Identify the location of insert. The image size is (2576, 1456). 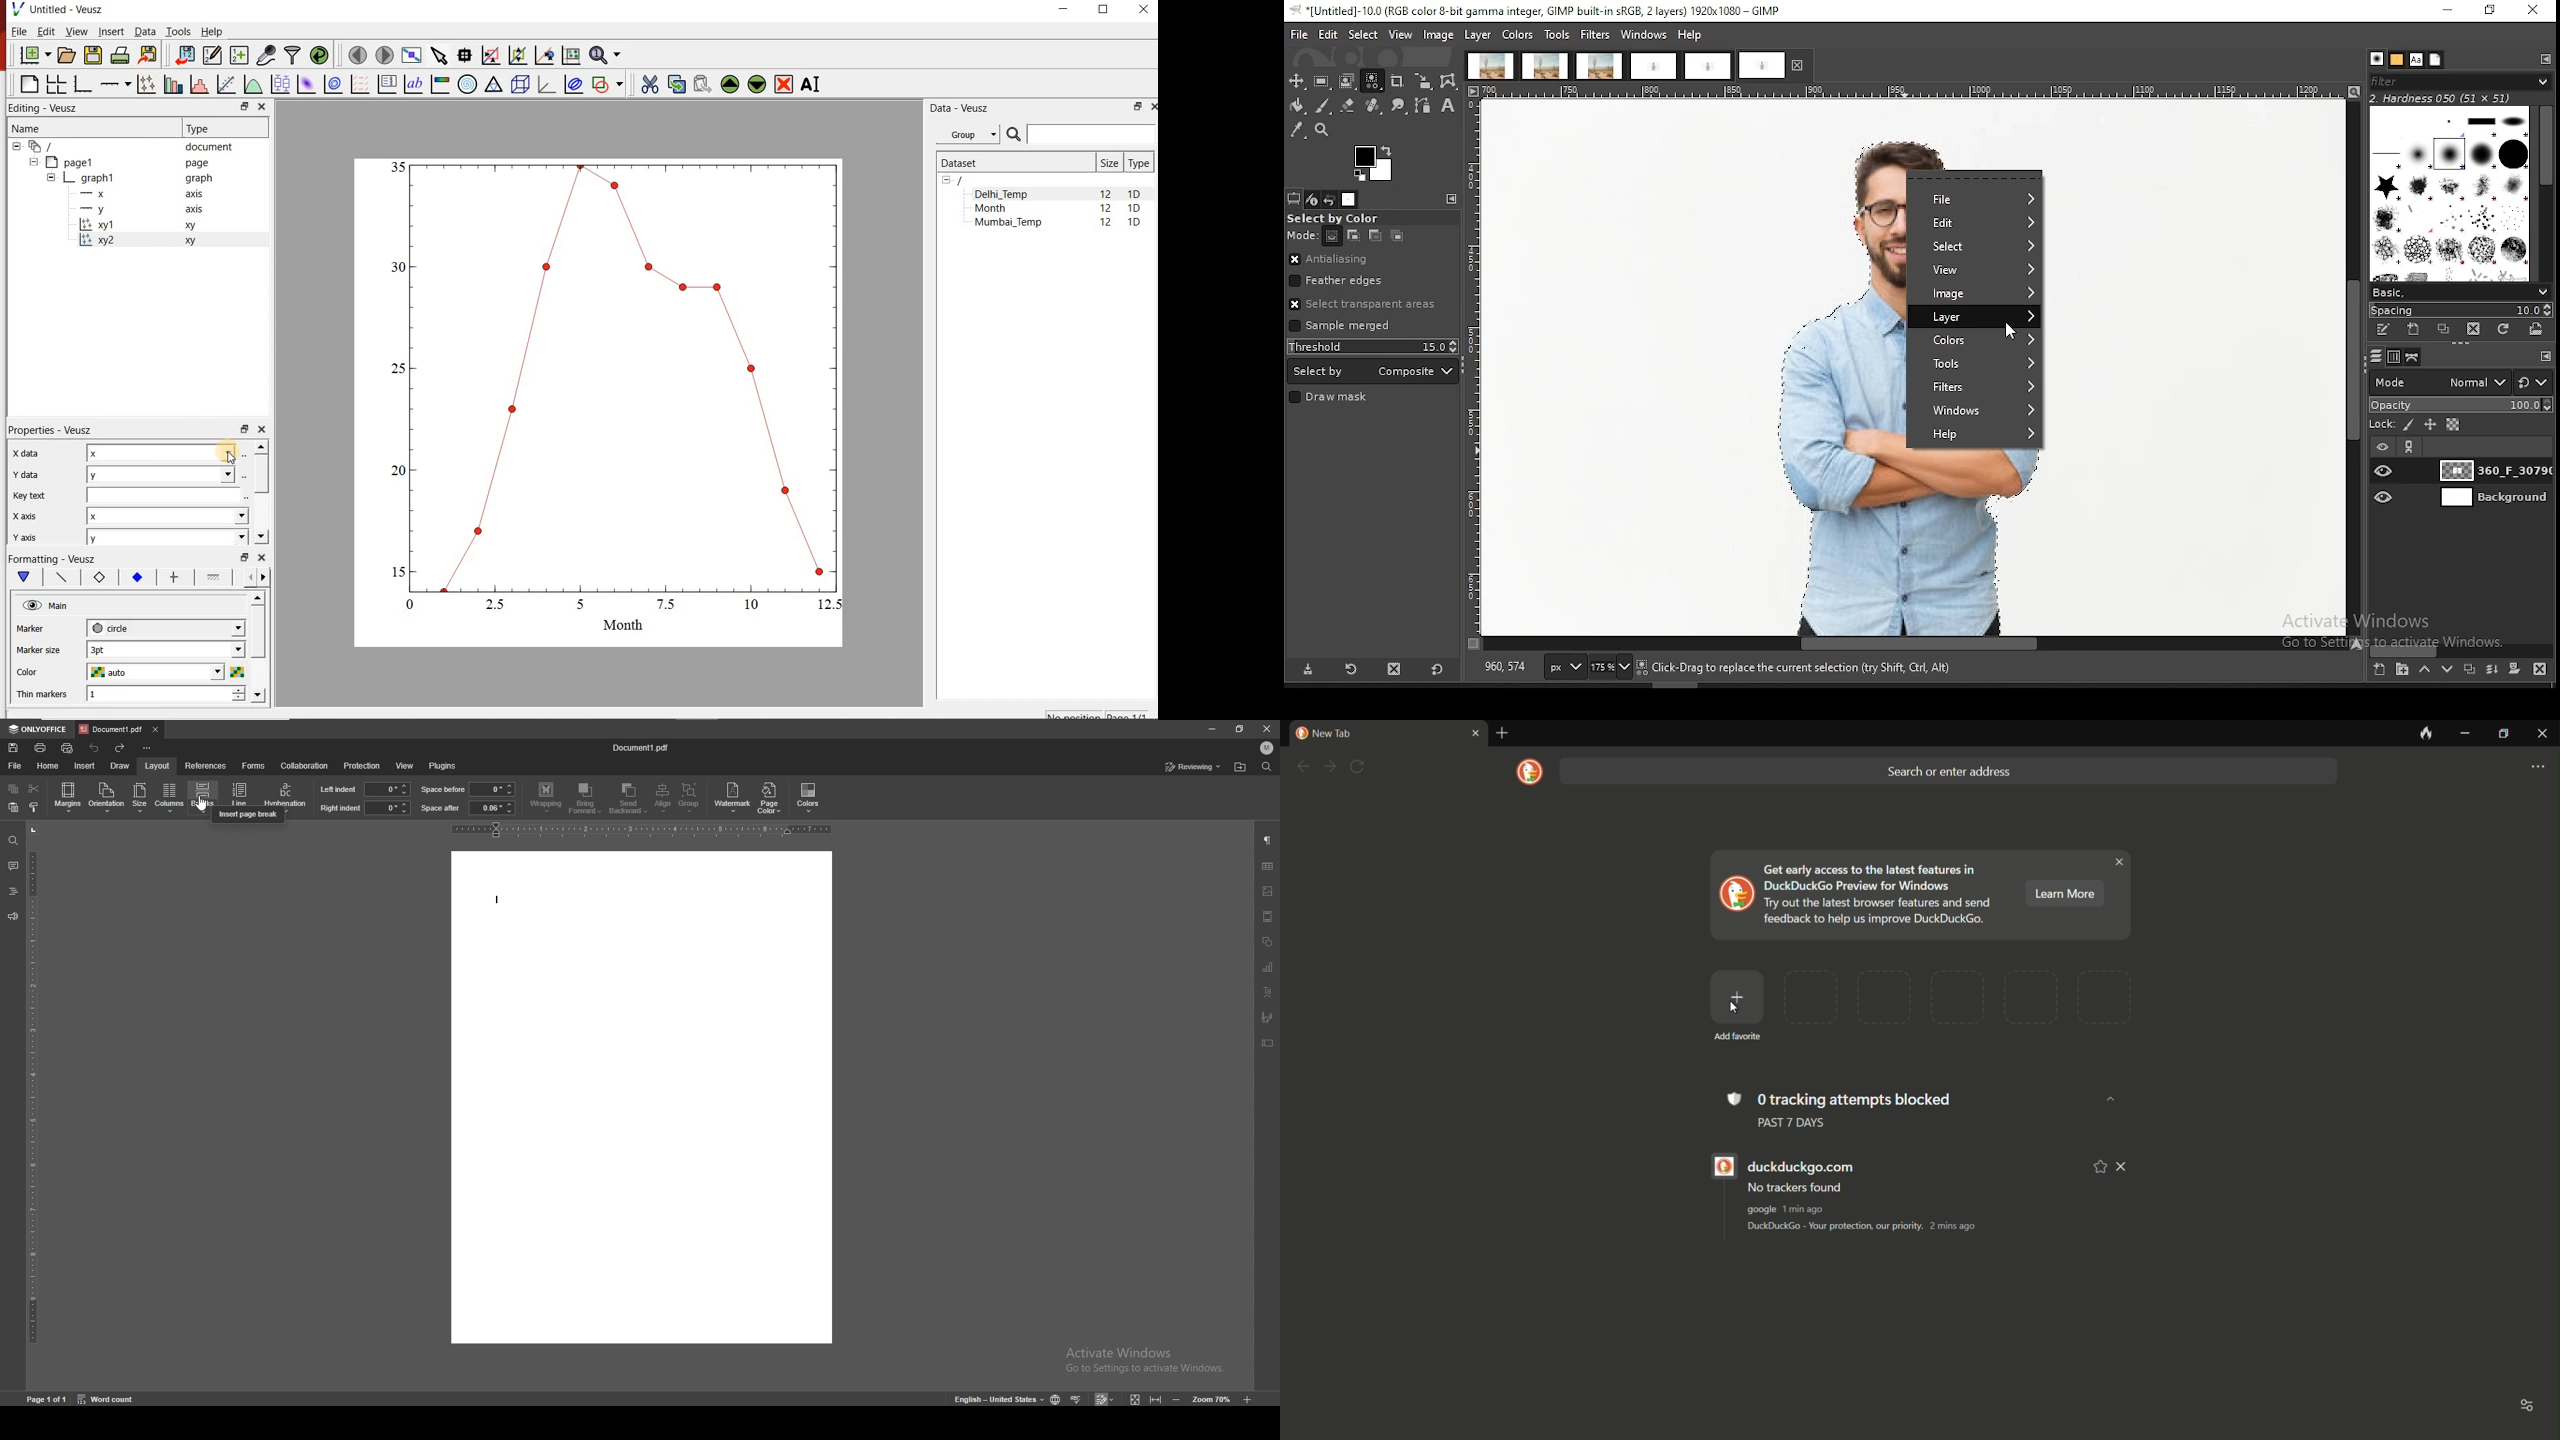
(85, 767).